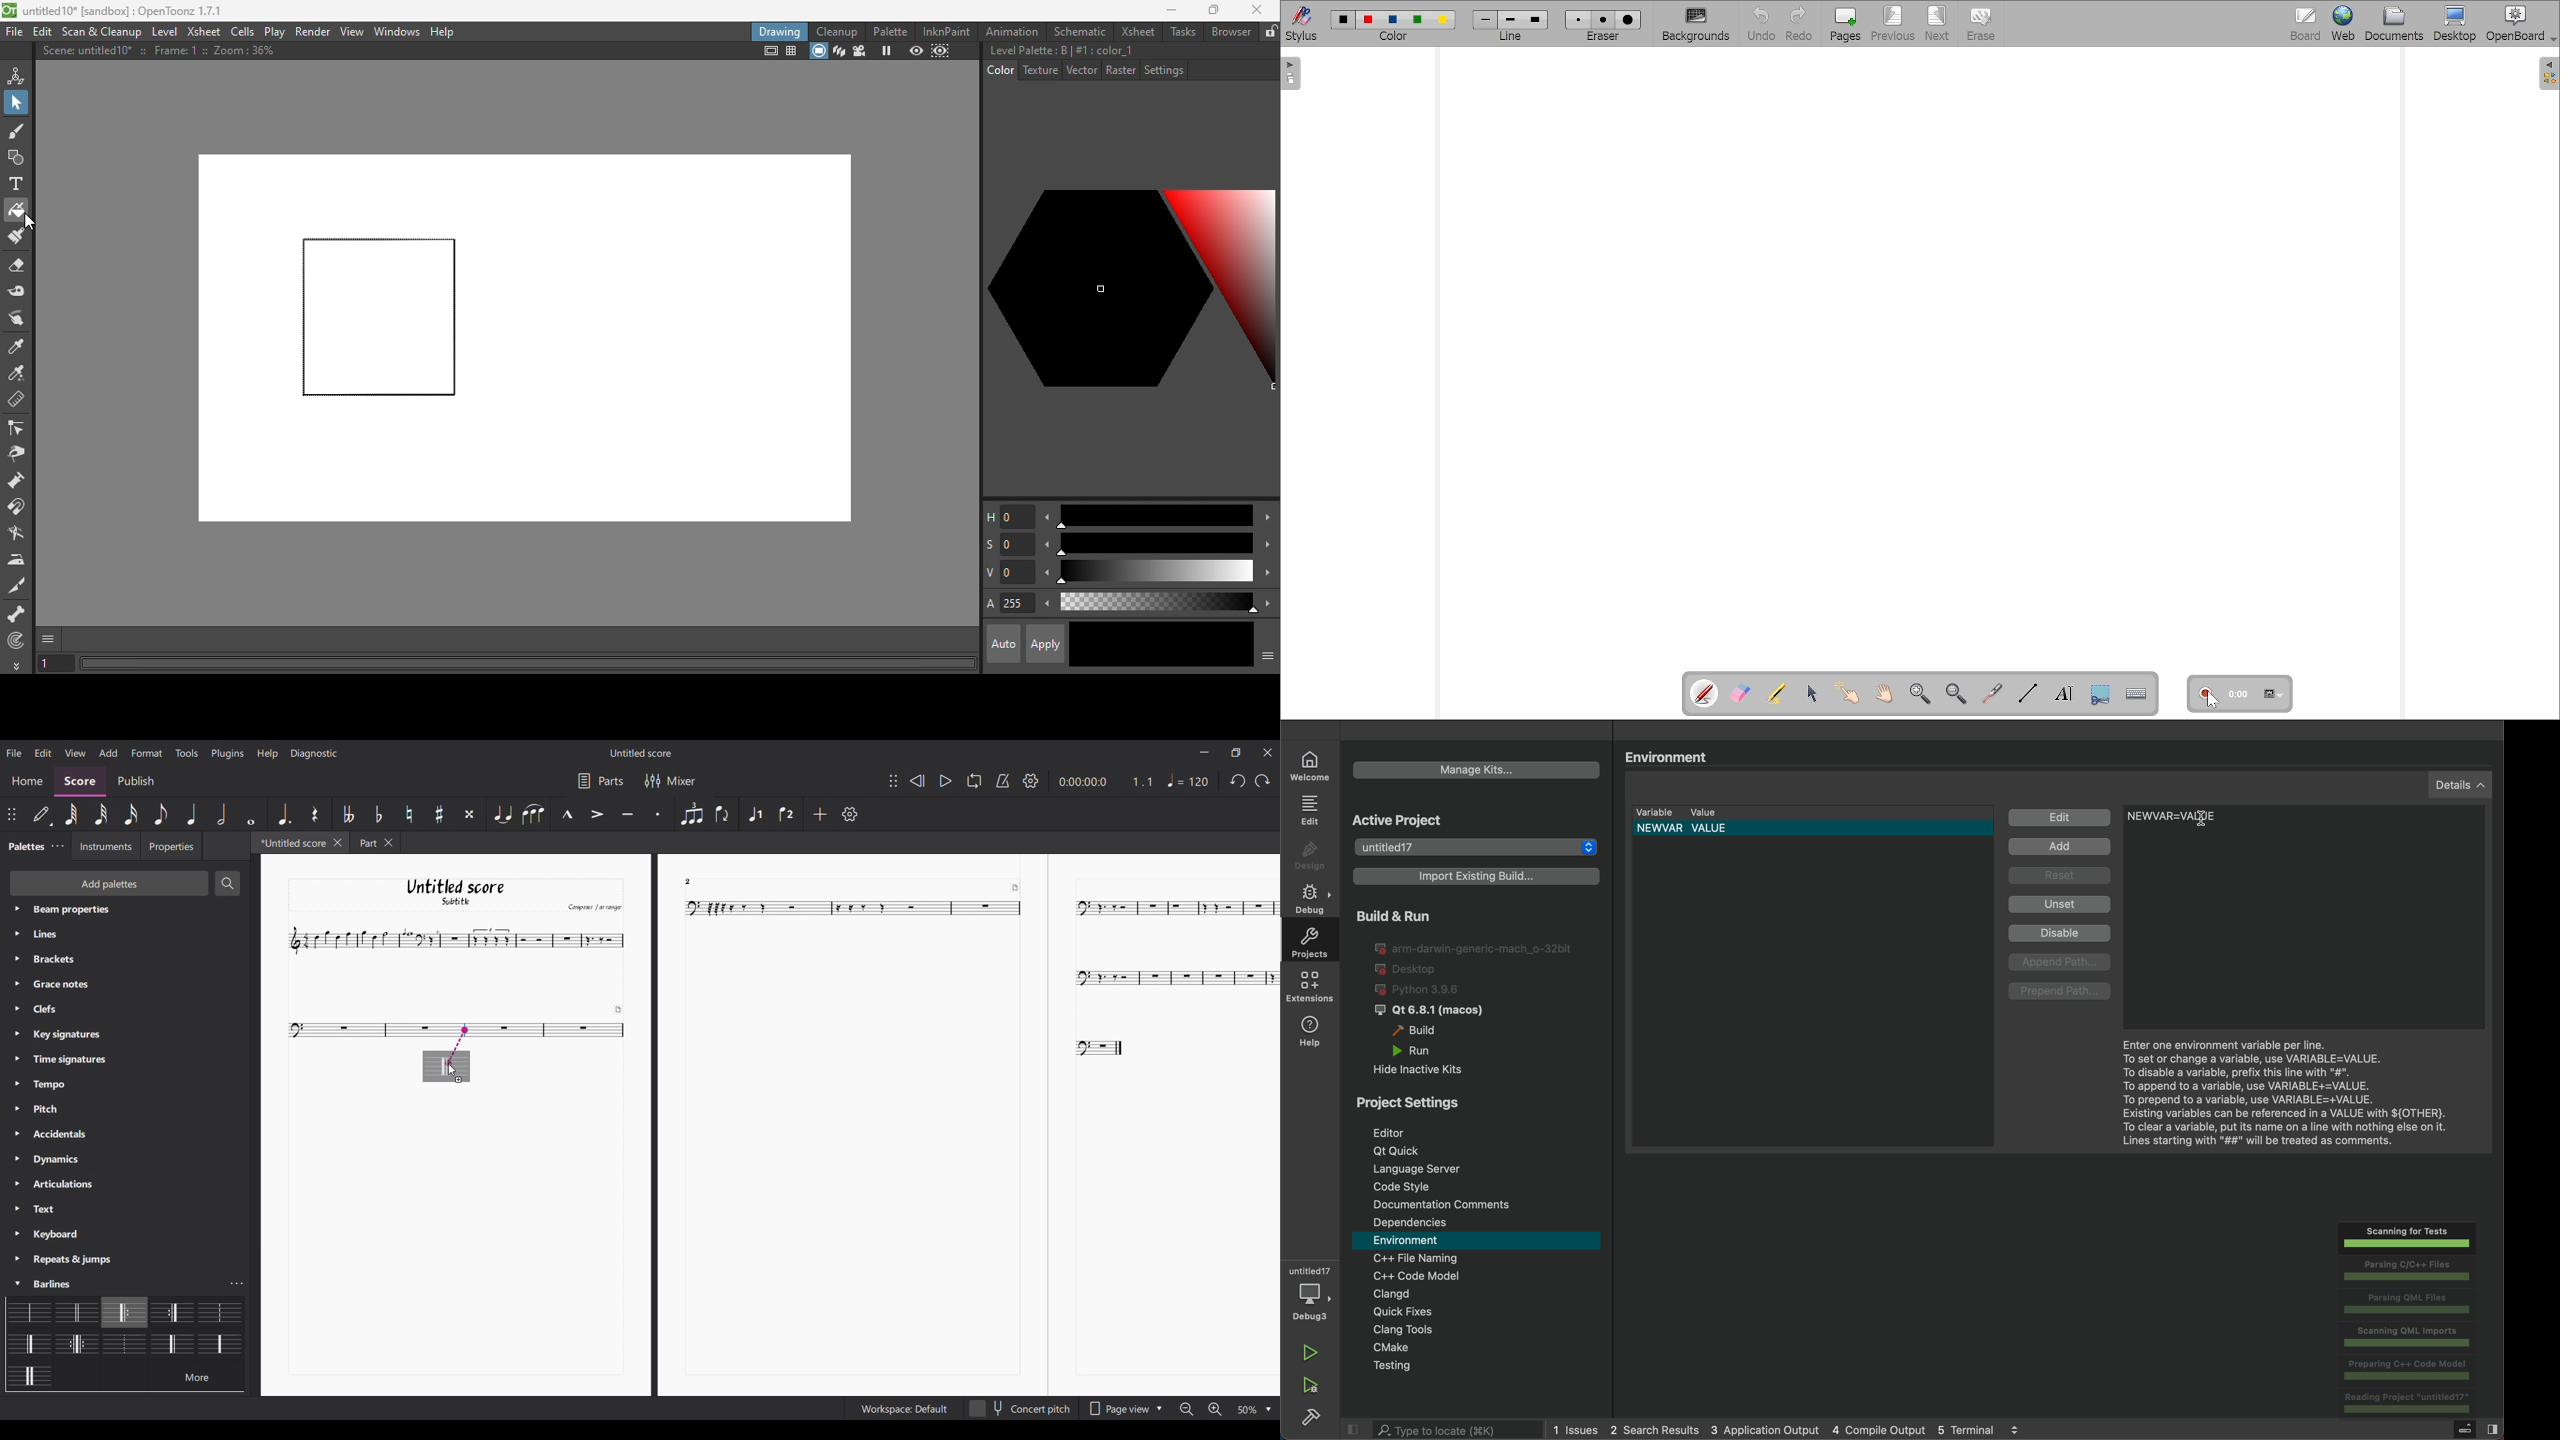 This screenshot has width=2576, height=1456. I want to click on File menu , so click(14, 753).